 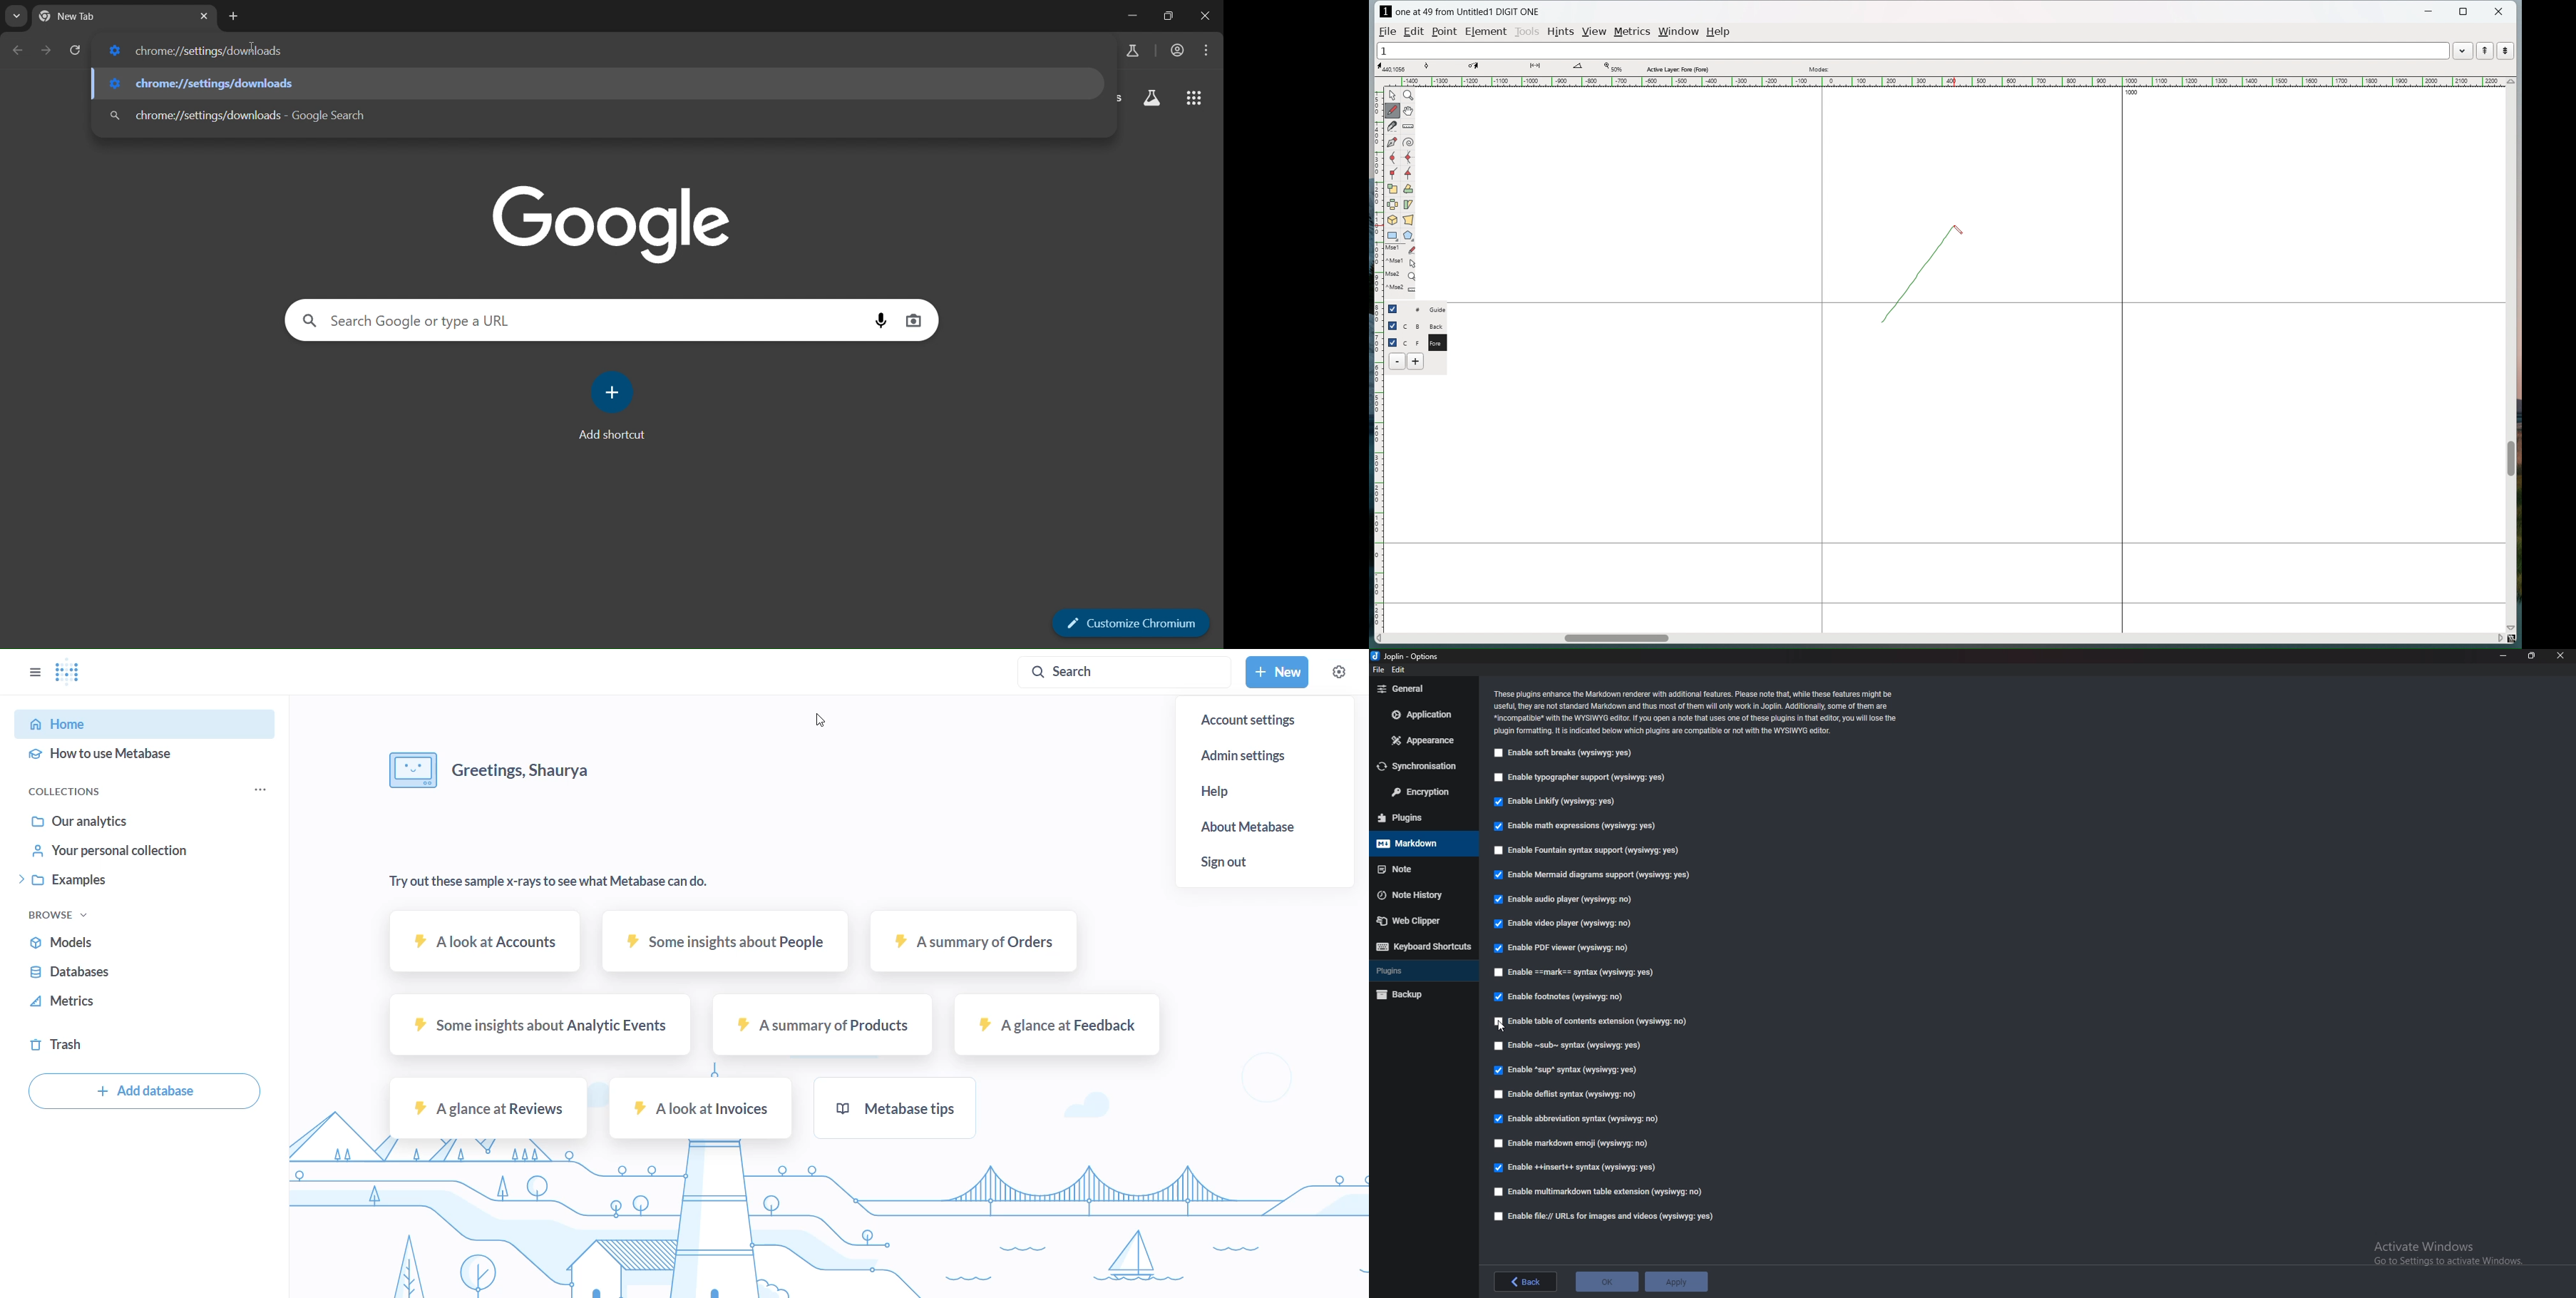 What do you see at coordinates (1423, 868) in the screenshot?
I see `Note` at bounding box center [1423, 868].